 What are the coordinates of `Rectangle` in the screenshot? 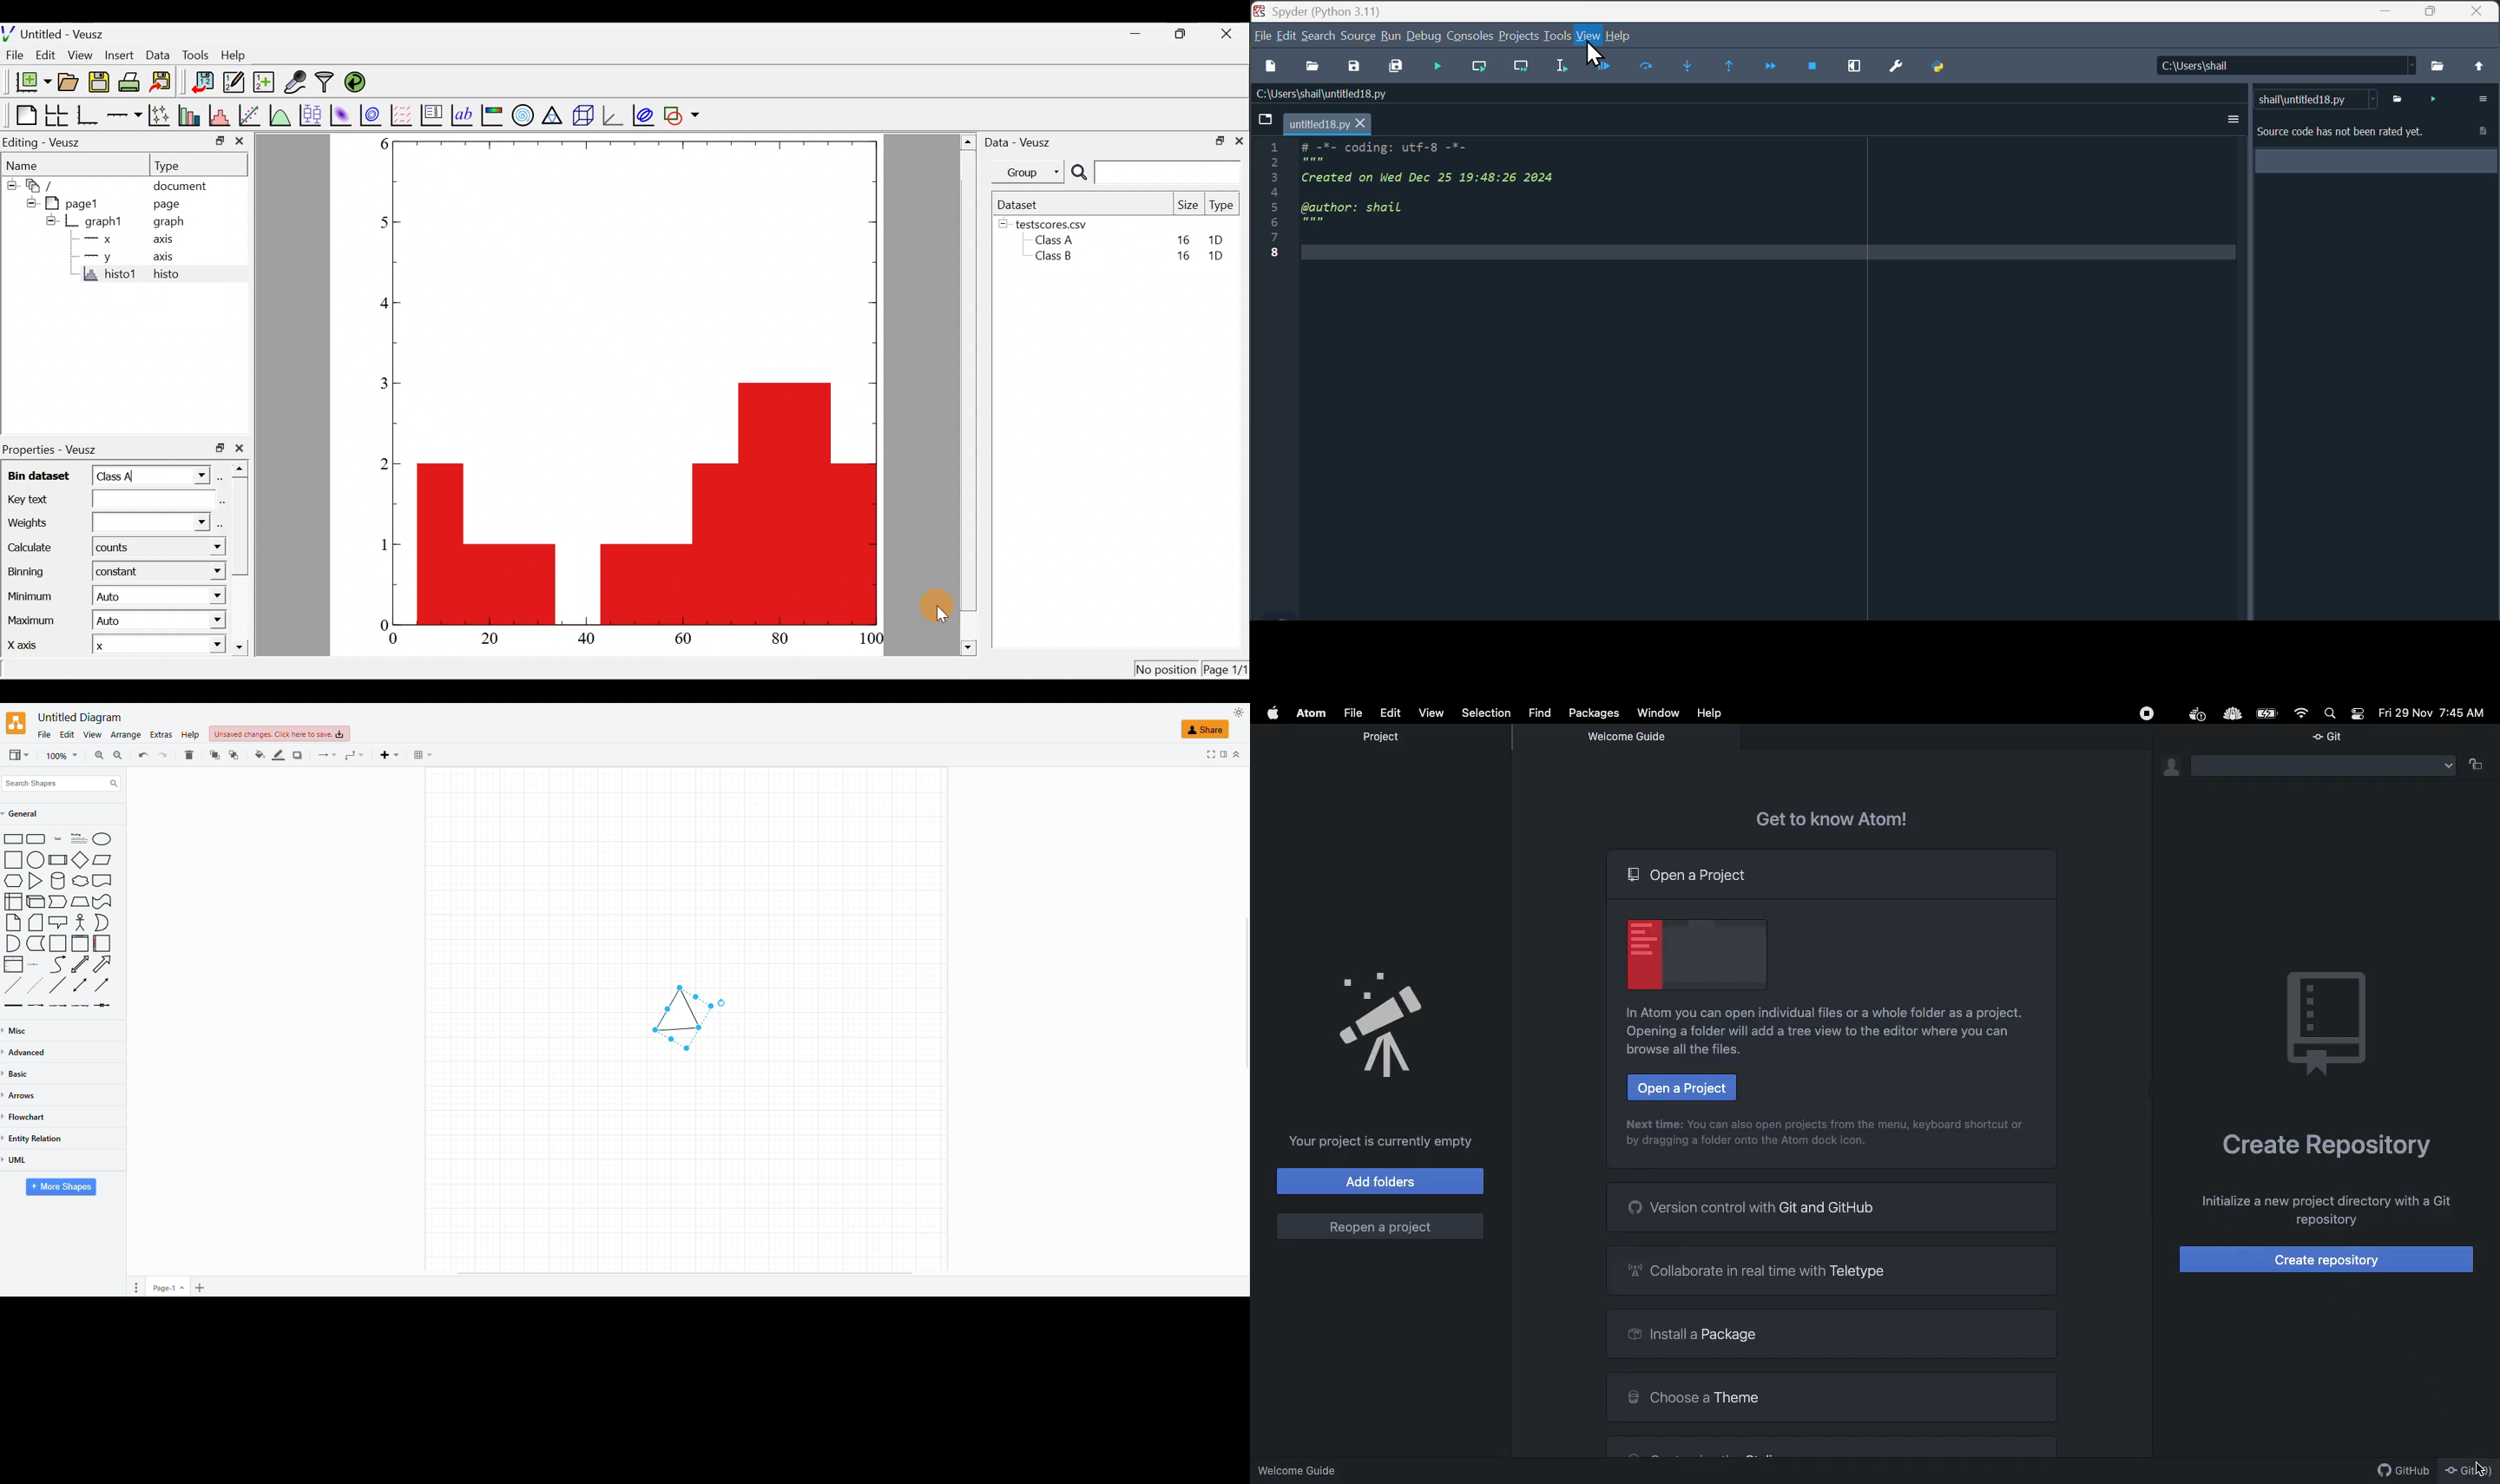 It's located at (14, 839).